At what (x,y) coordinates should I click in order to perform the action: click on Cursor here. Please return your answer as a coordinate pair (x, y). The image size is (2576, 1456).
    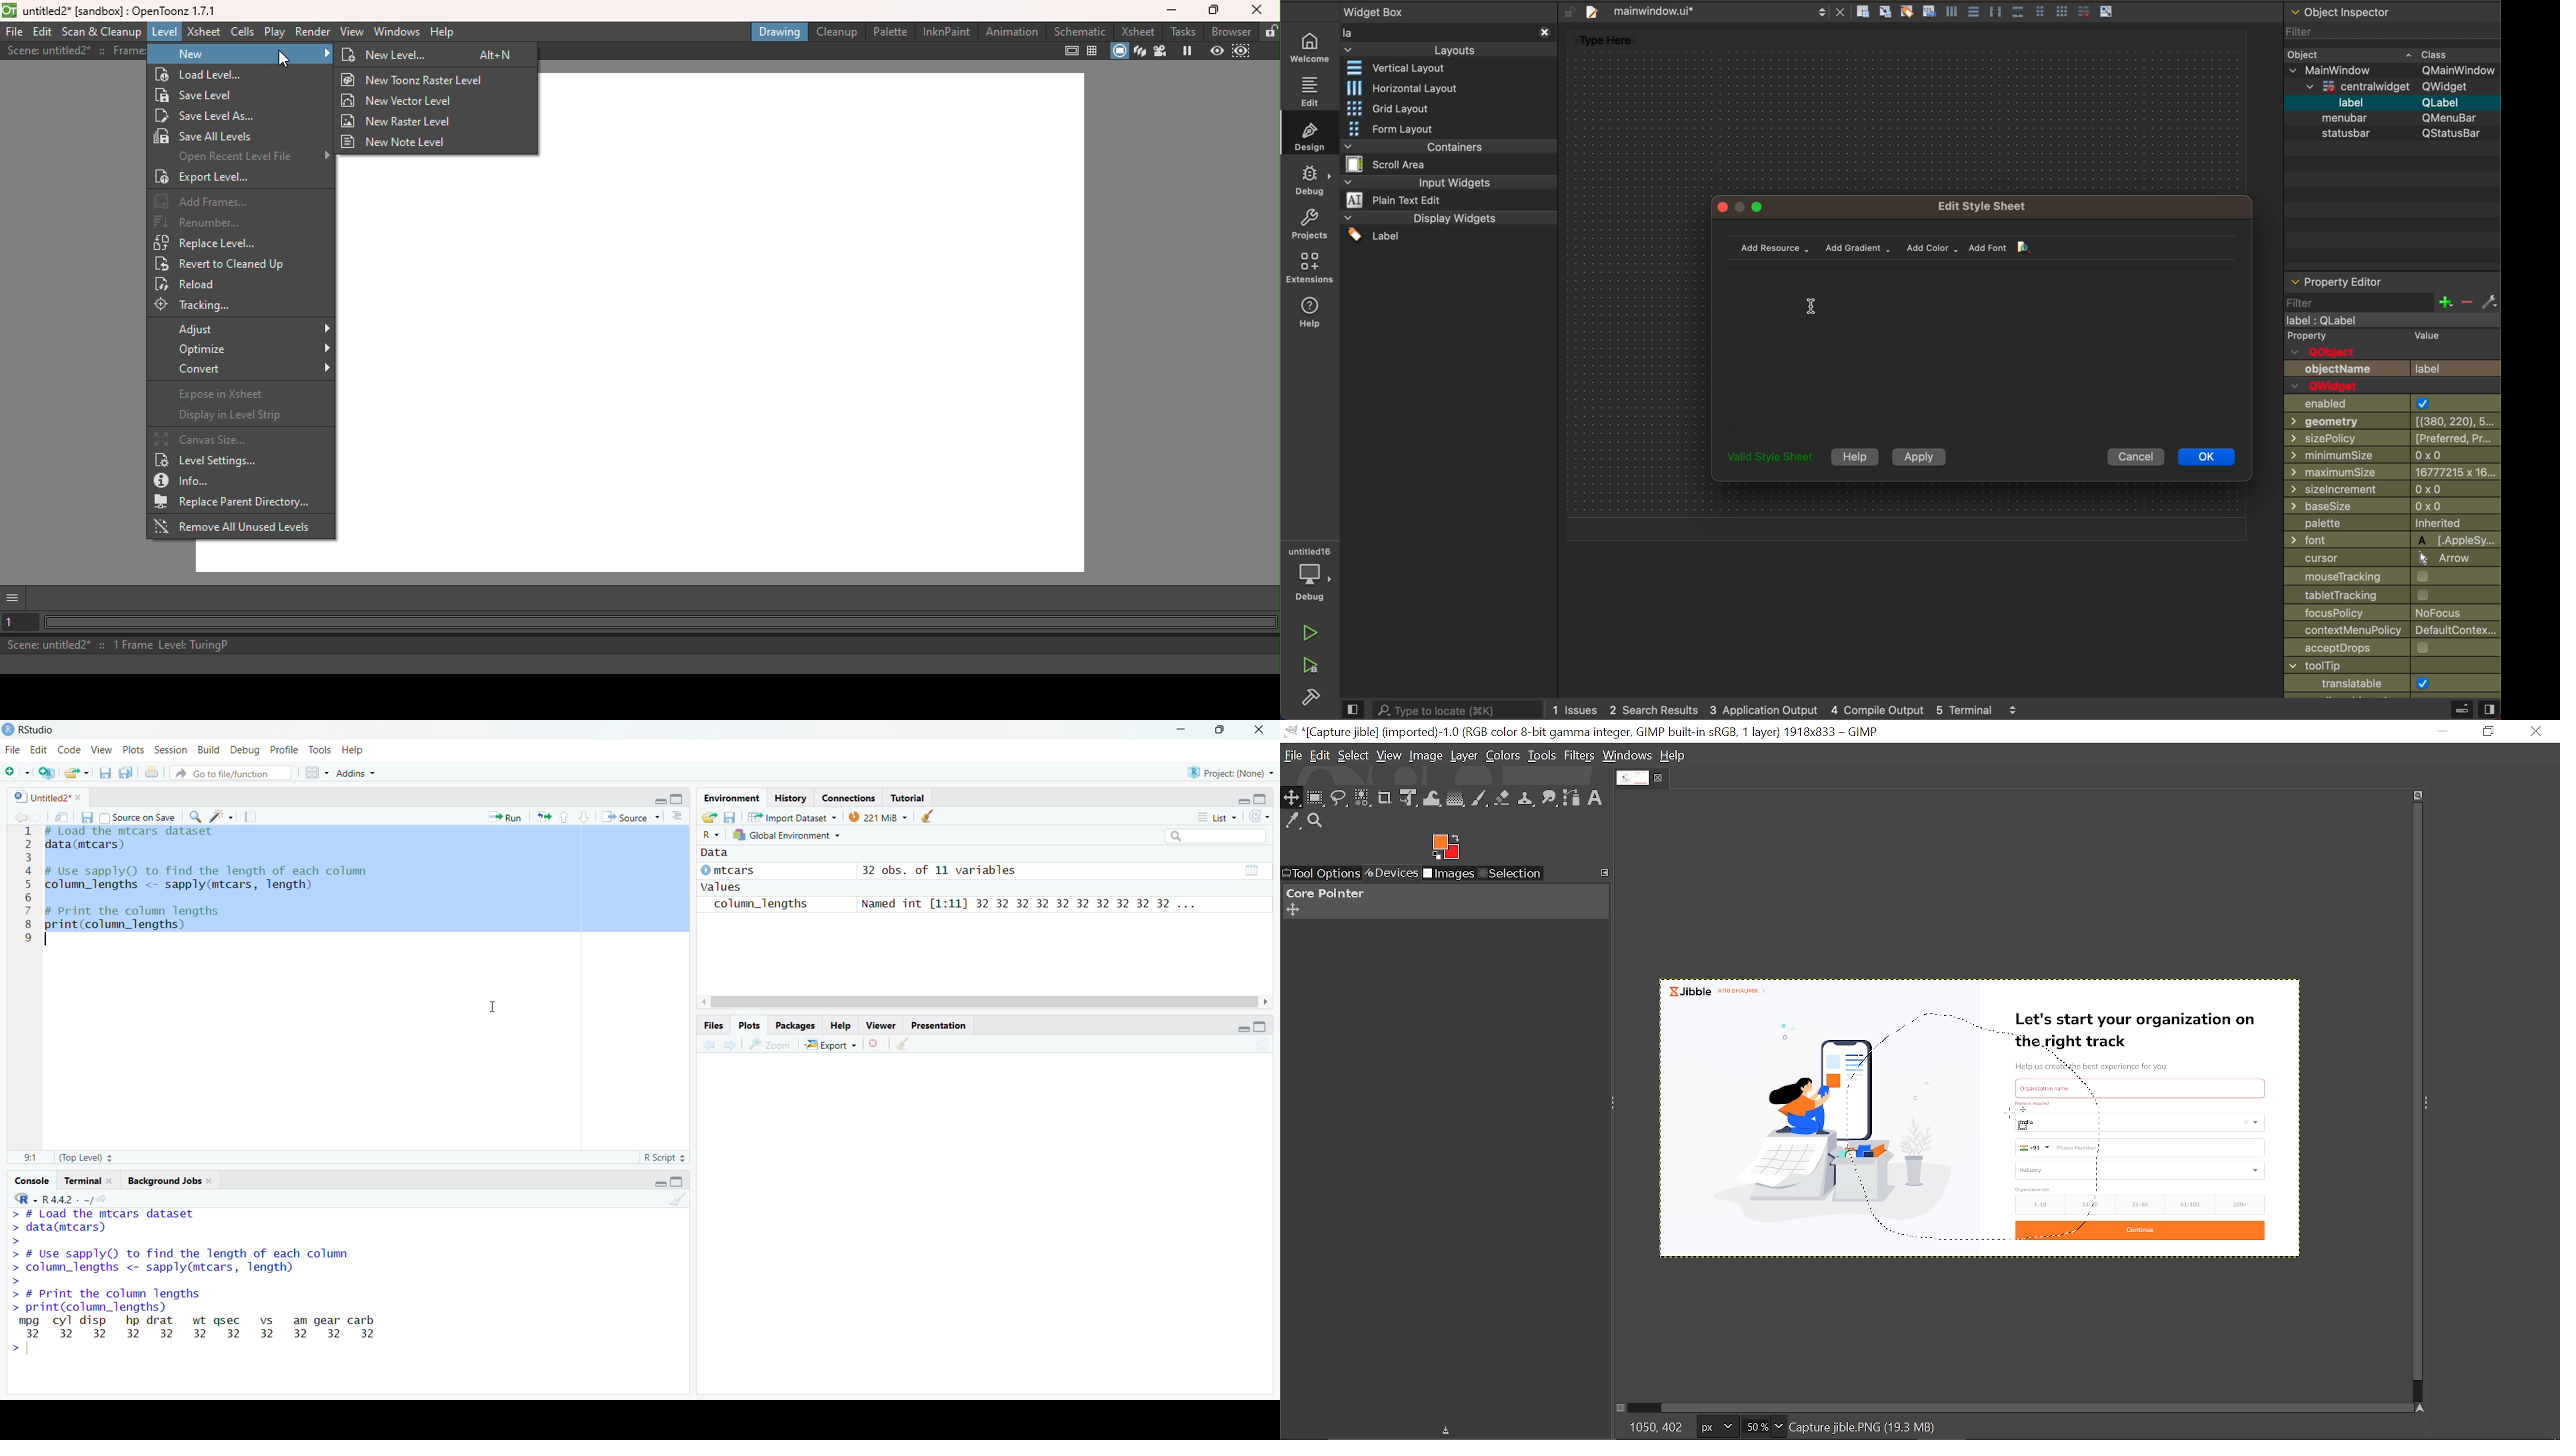
    Looking at the image, I should click on (2016, 1122).